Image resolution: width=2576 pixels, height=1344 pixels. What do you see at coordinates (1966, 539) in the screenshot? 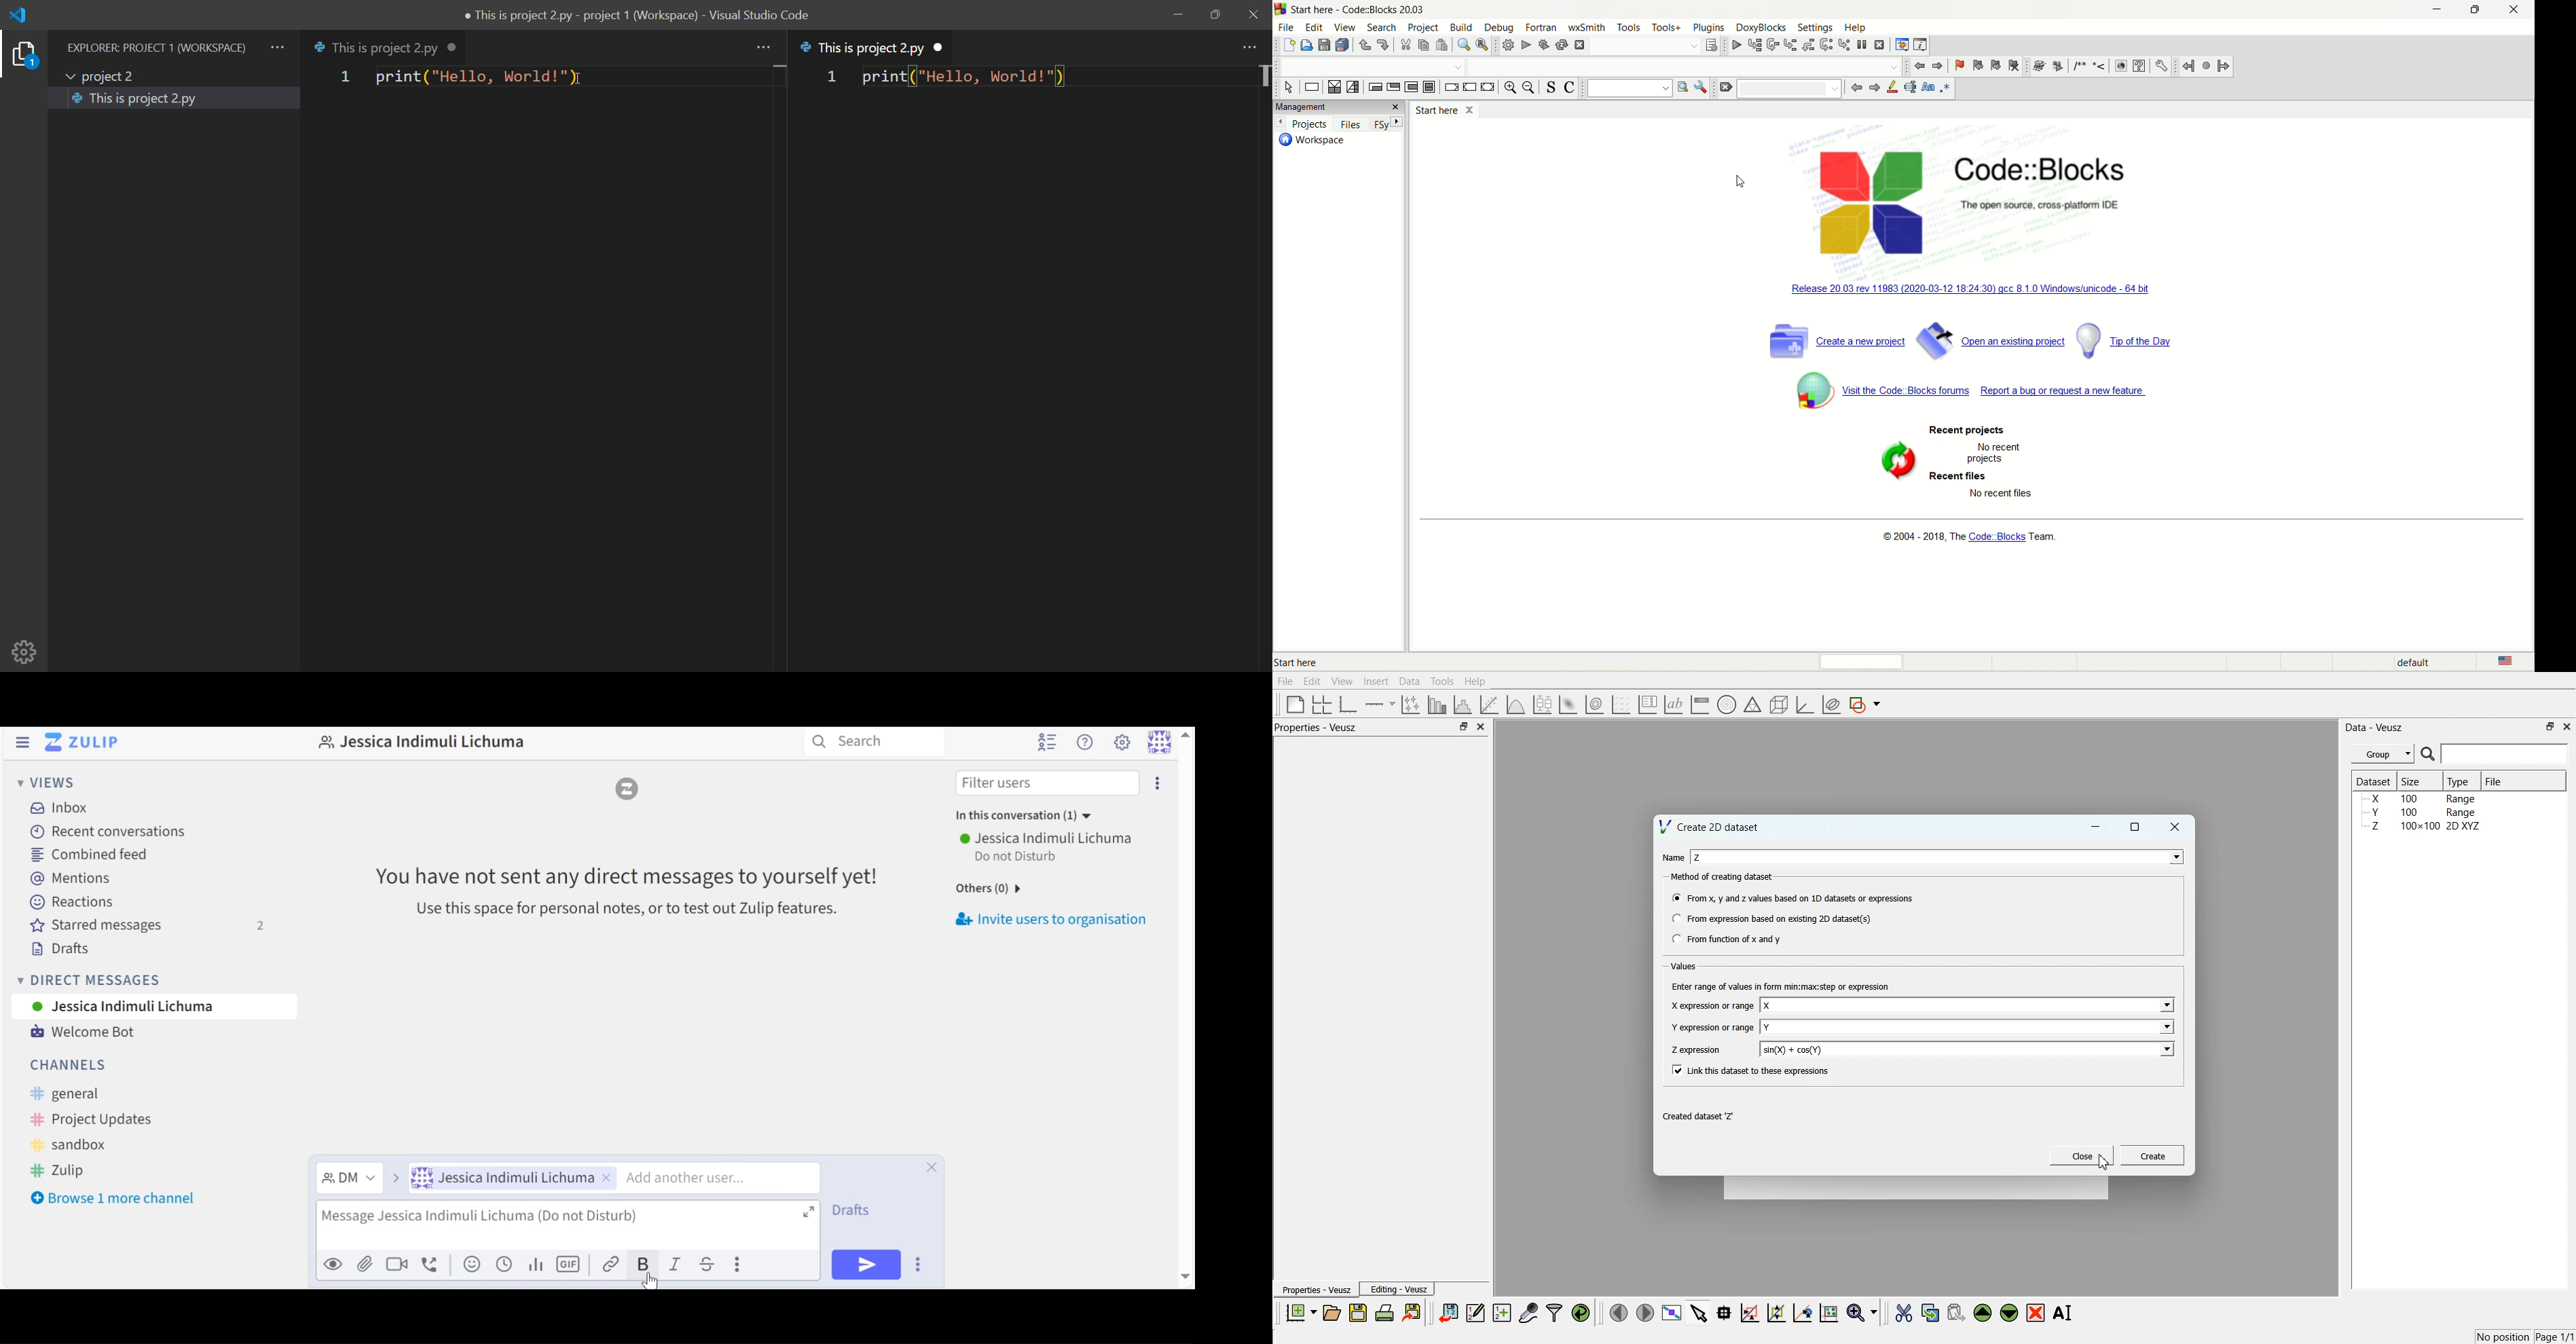
I see `text` at bounding box center [1966, 539].